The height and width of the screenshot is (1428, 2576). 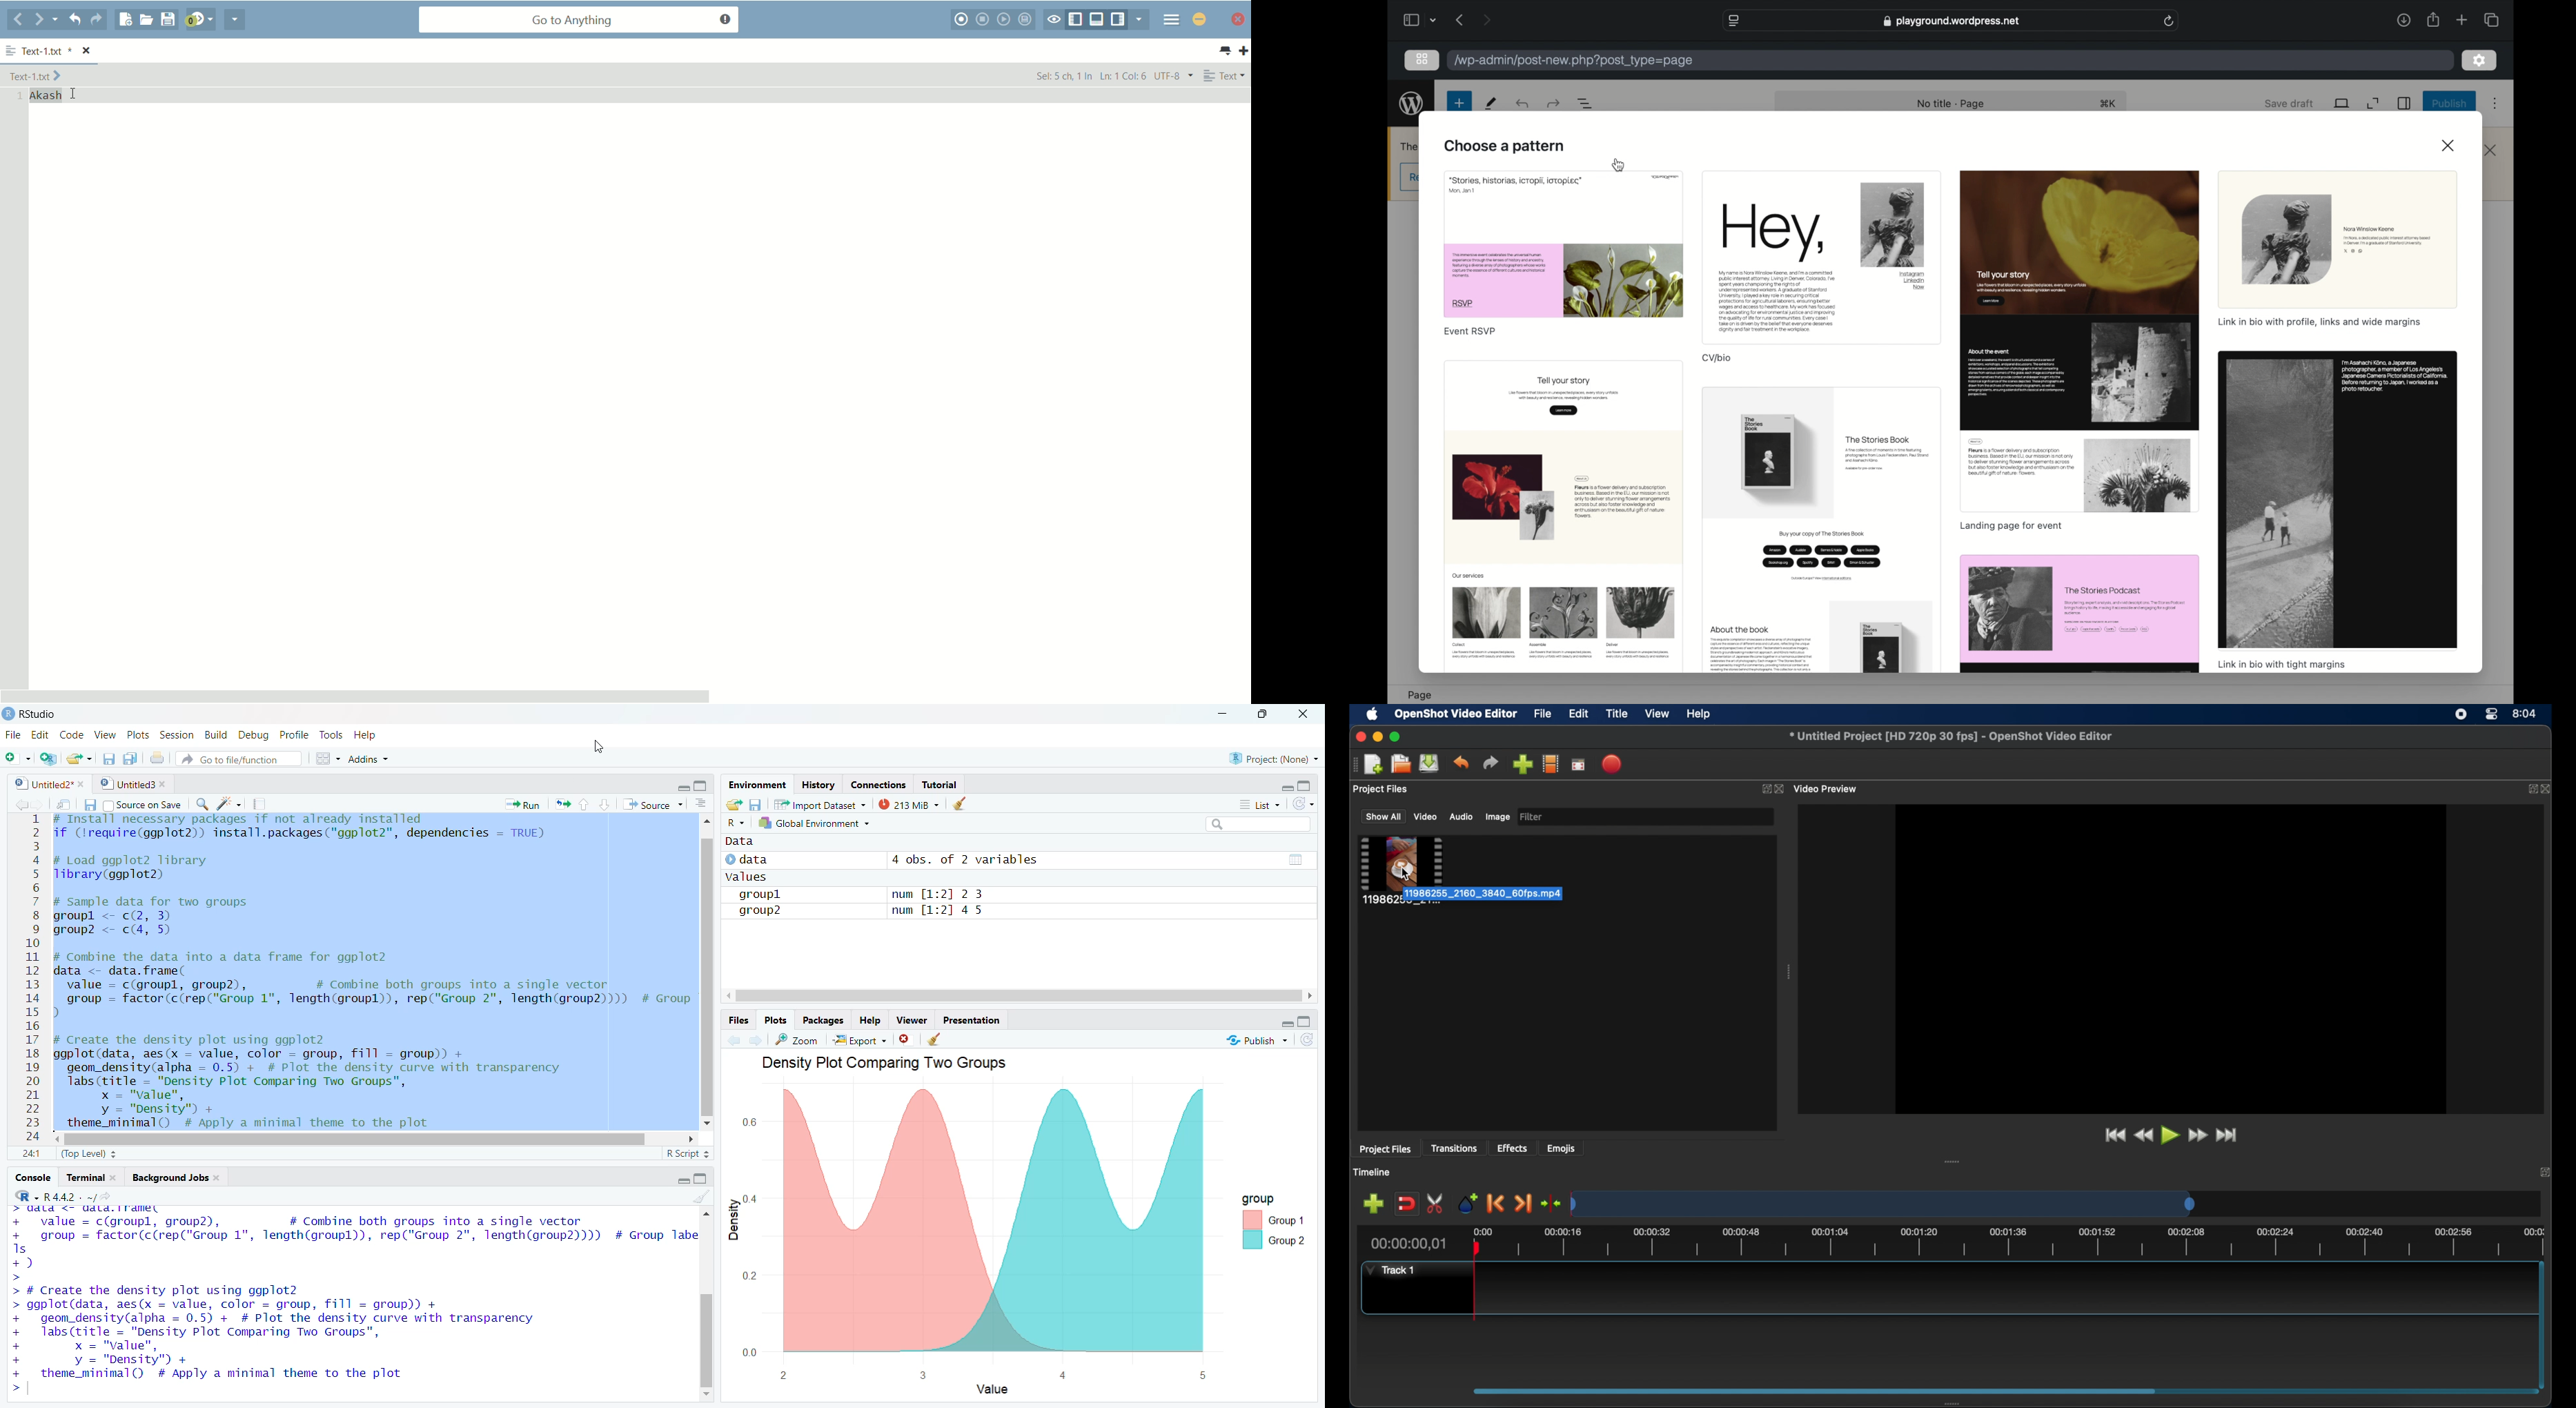 I want to click on source, so click(x=652, y=805).